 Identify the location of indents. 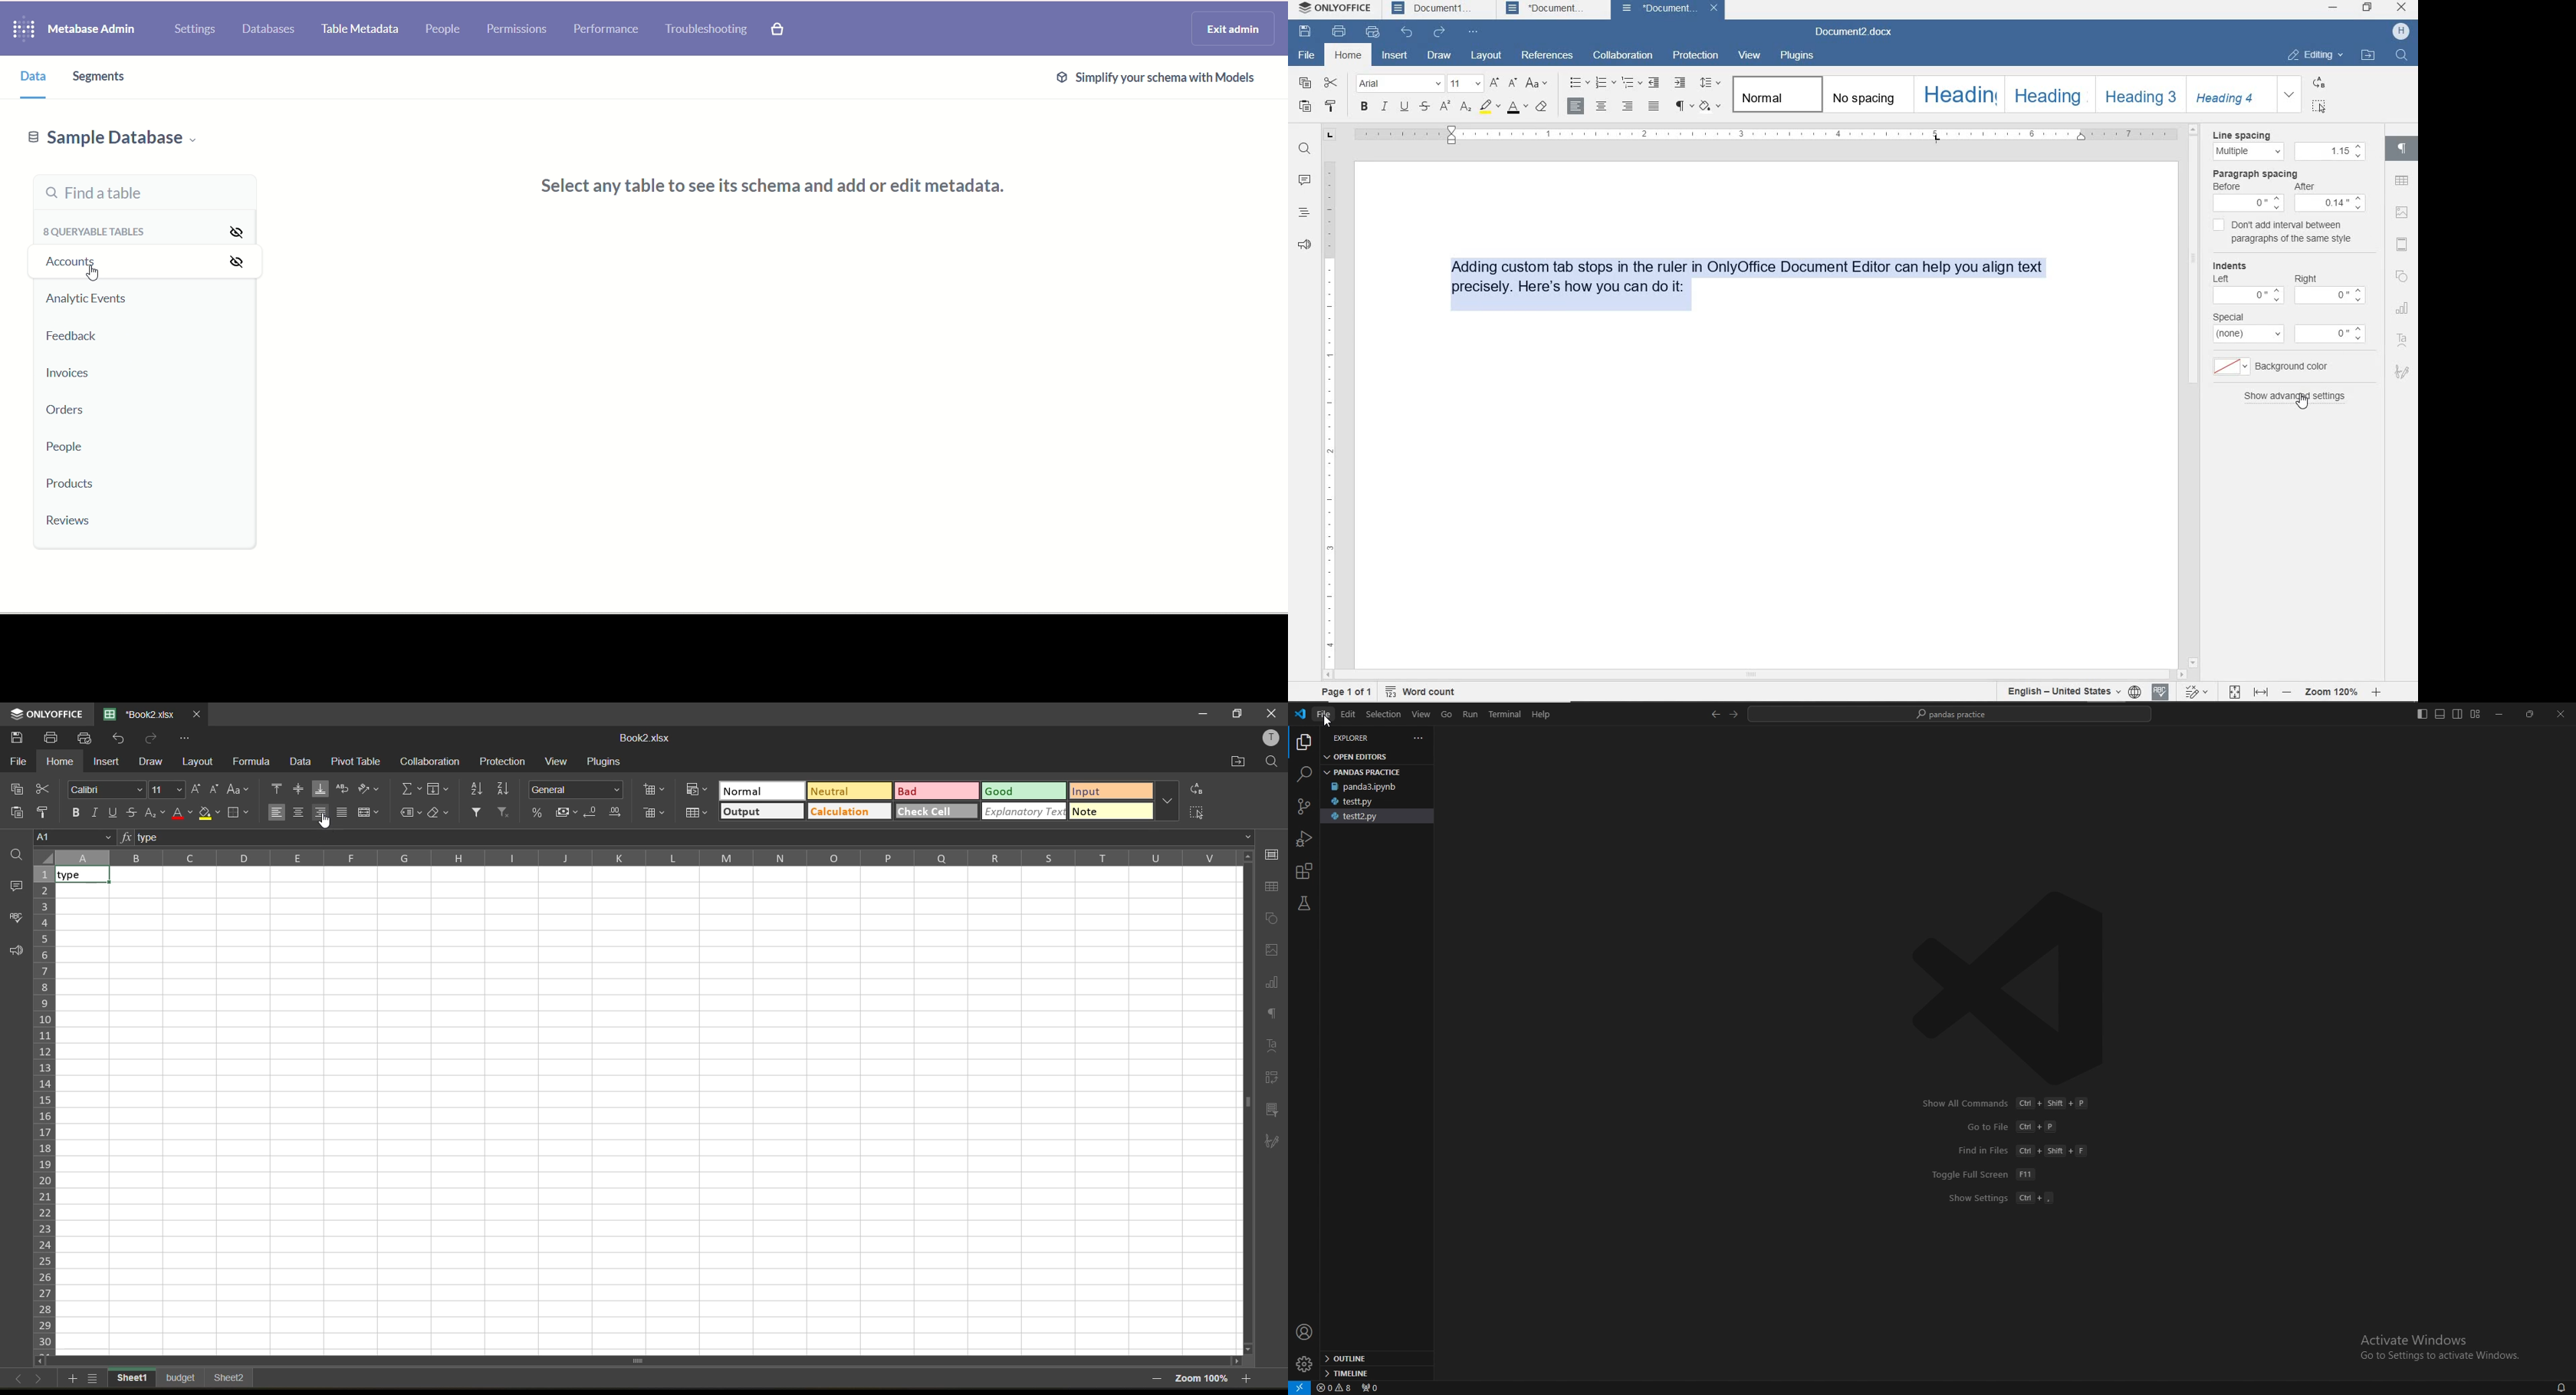
(2232, 264).